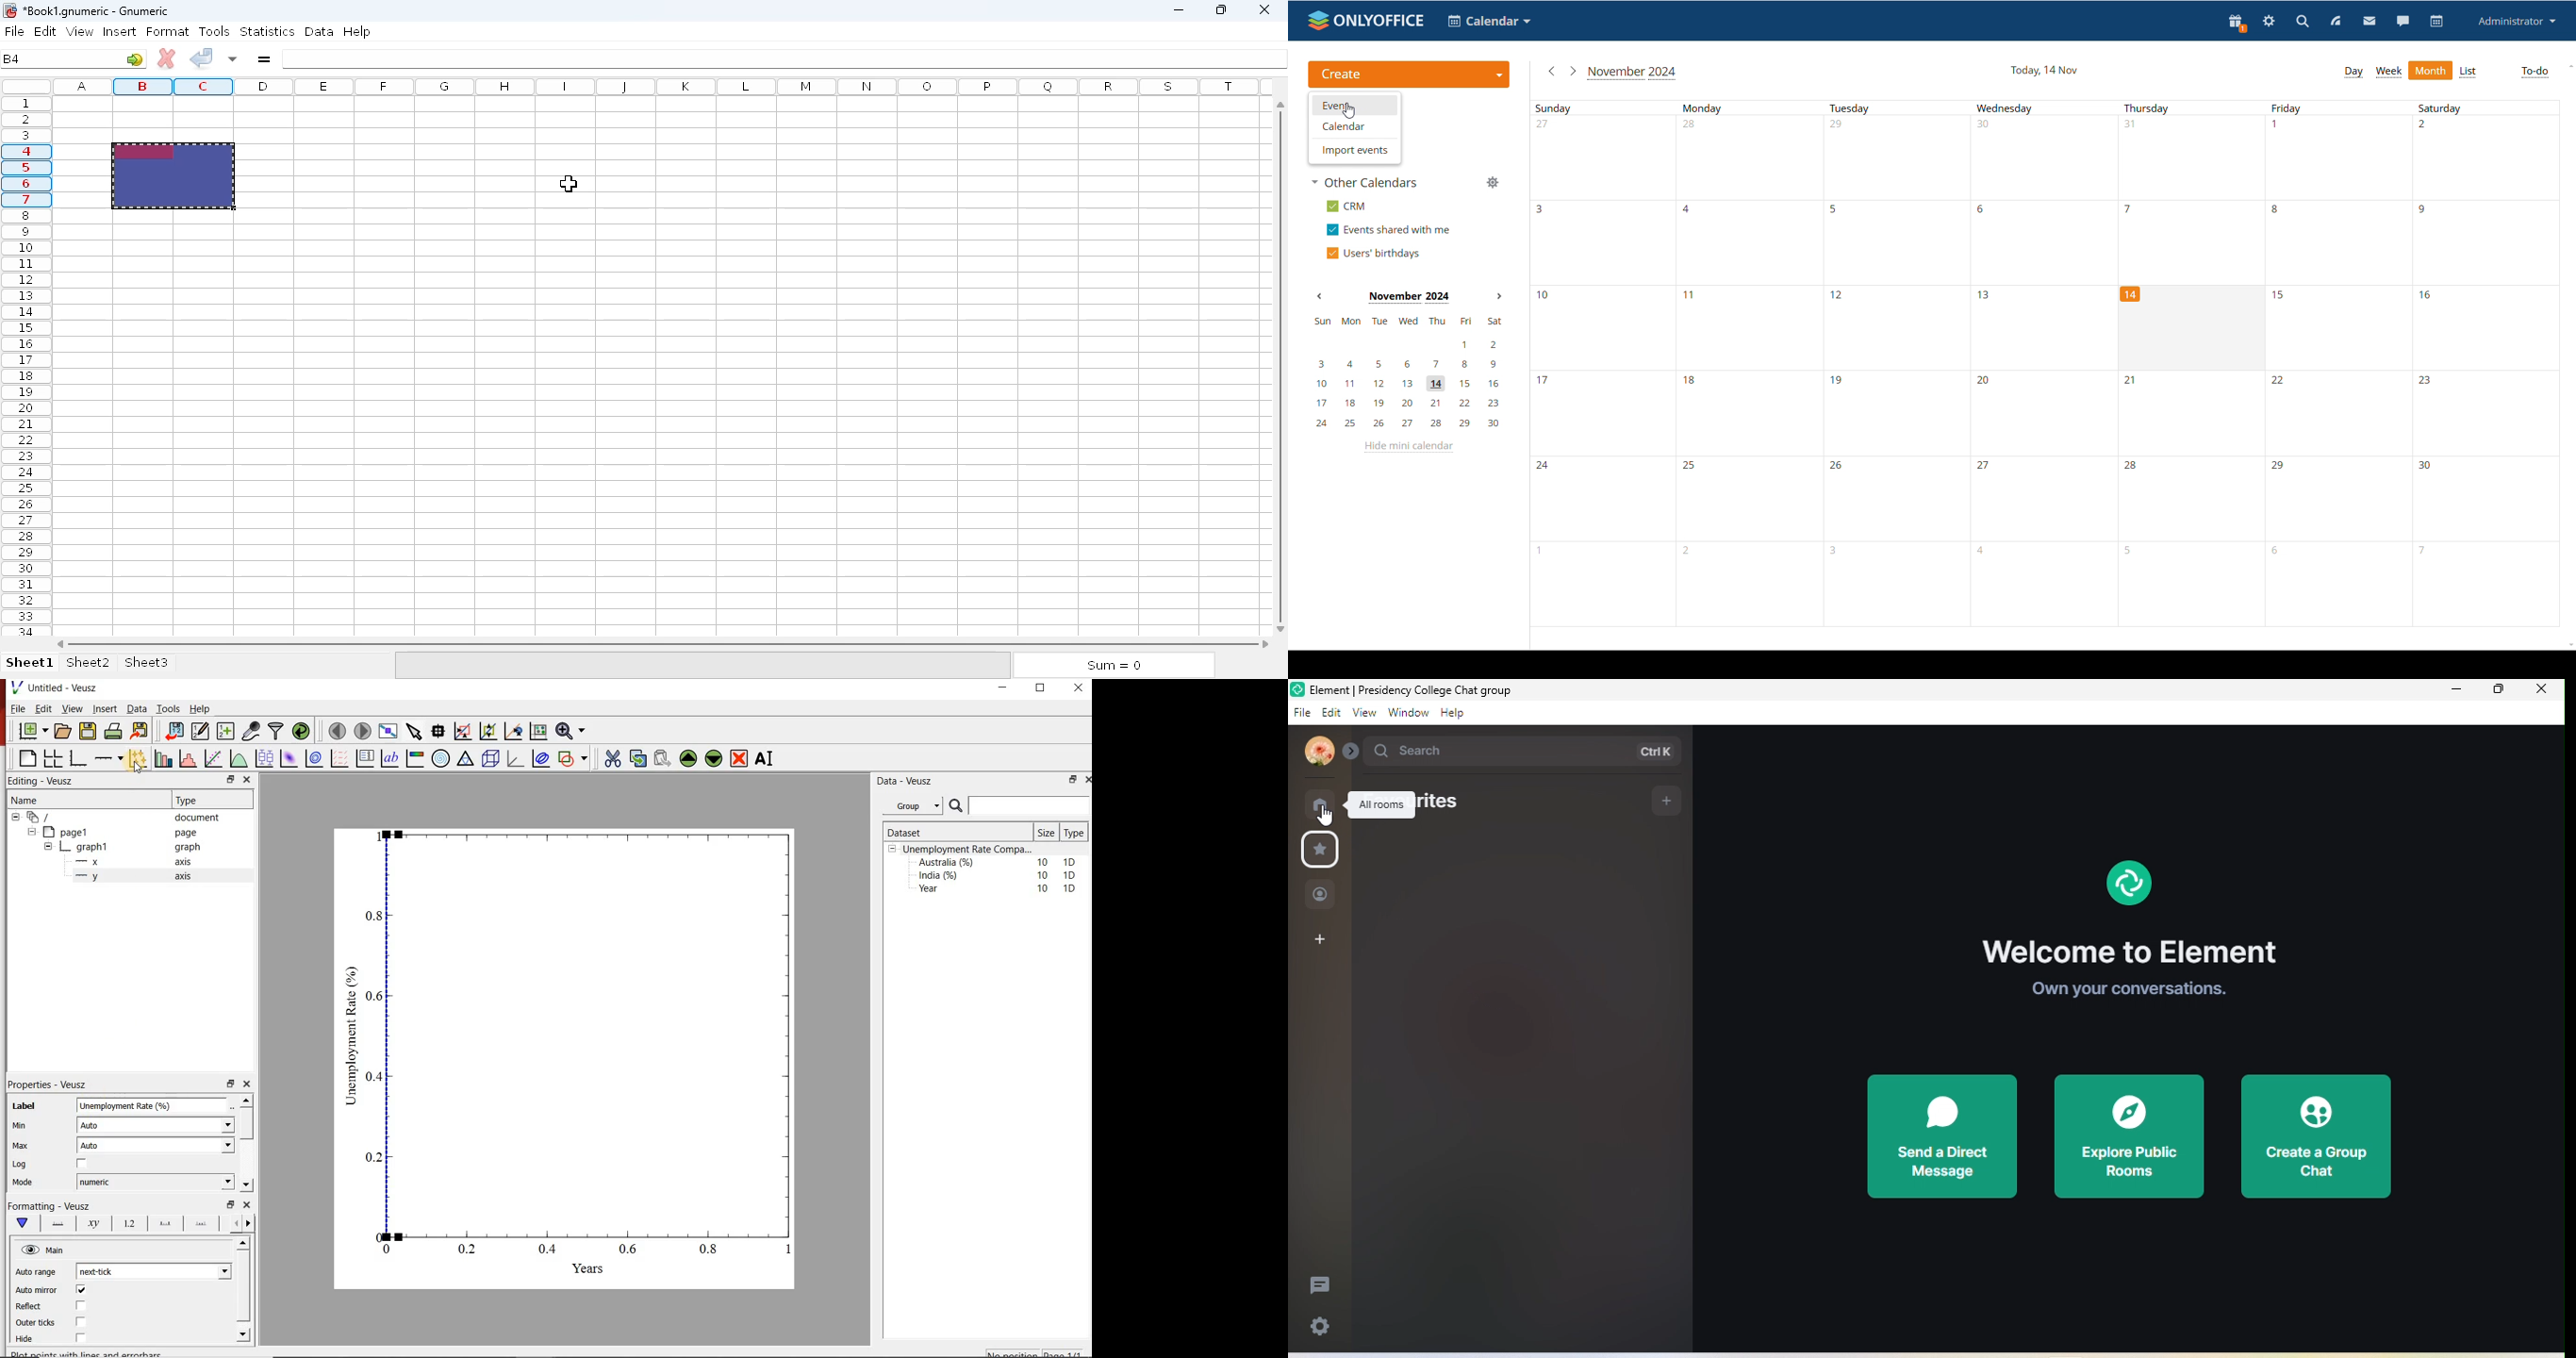 The width and height of the screenshot is (2576, 1372). Describe the element at coordinates (289, 758) in the screenshot. I see `plot 2d datasets as image` at that location.